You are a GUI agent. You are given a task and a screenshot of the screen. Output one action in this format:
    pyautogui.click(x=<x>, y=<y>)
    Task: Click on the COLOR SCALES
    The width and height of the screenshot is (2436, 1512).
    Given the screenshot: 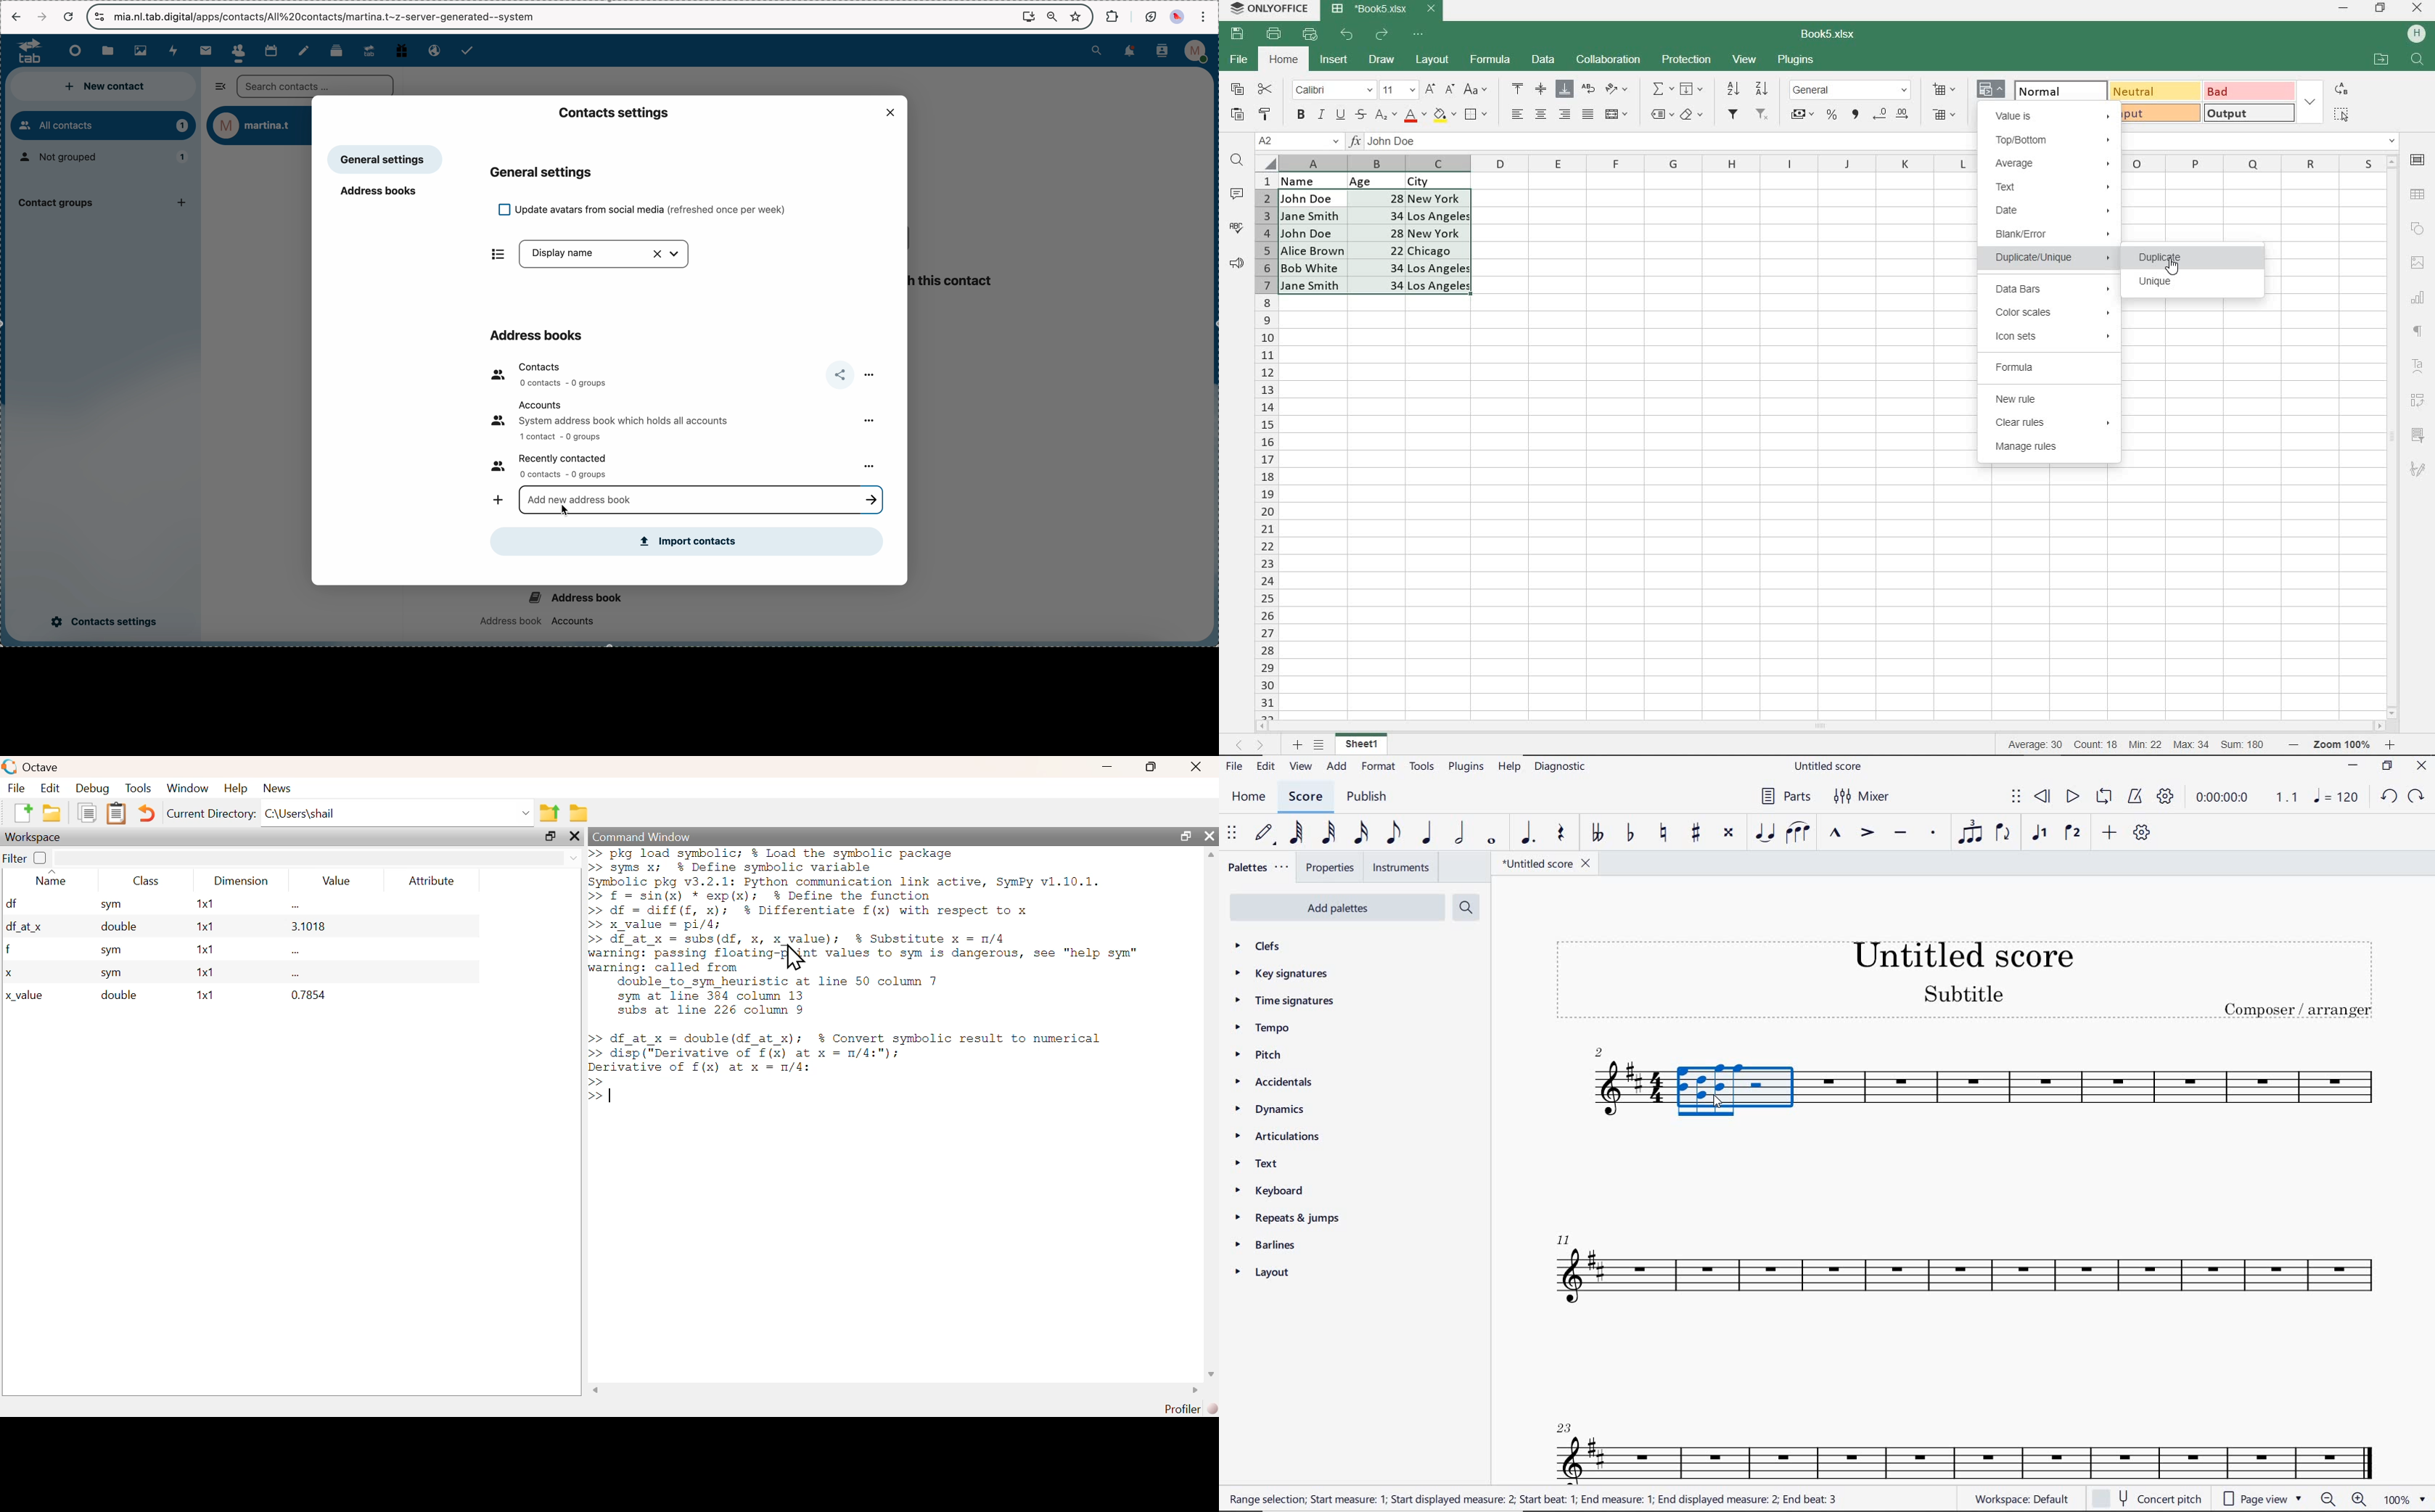 What is the action you would take?
    pyautogui.click(x=2053, y=312)
    